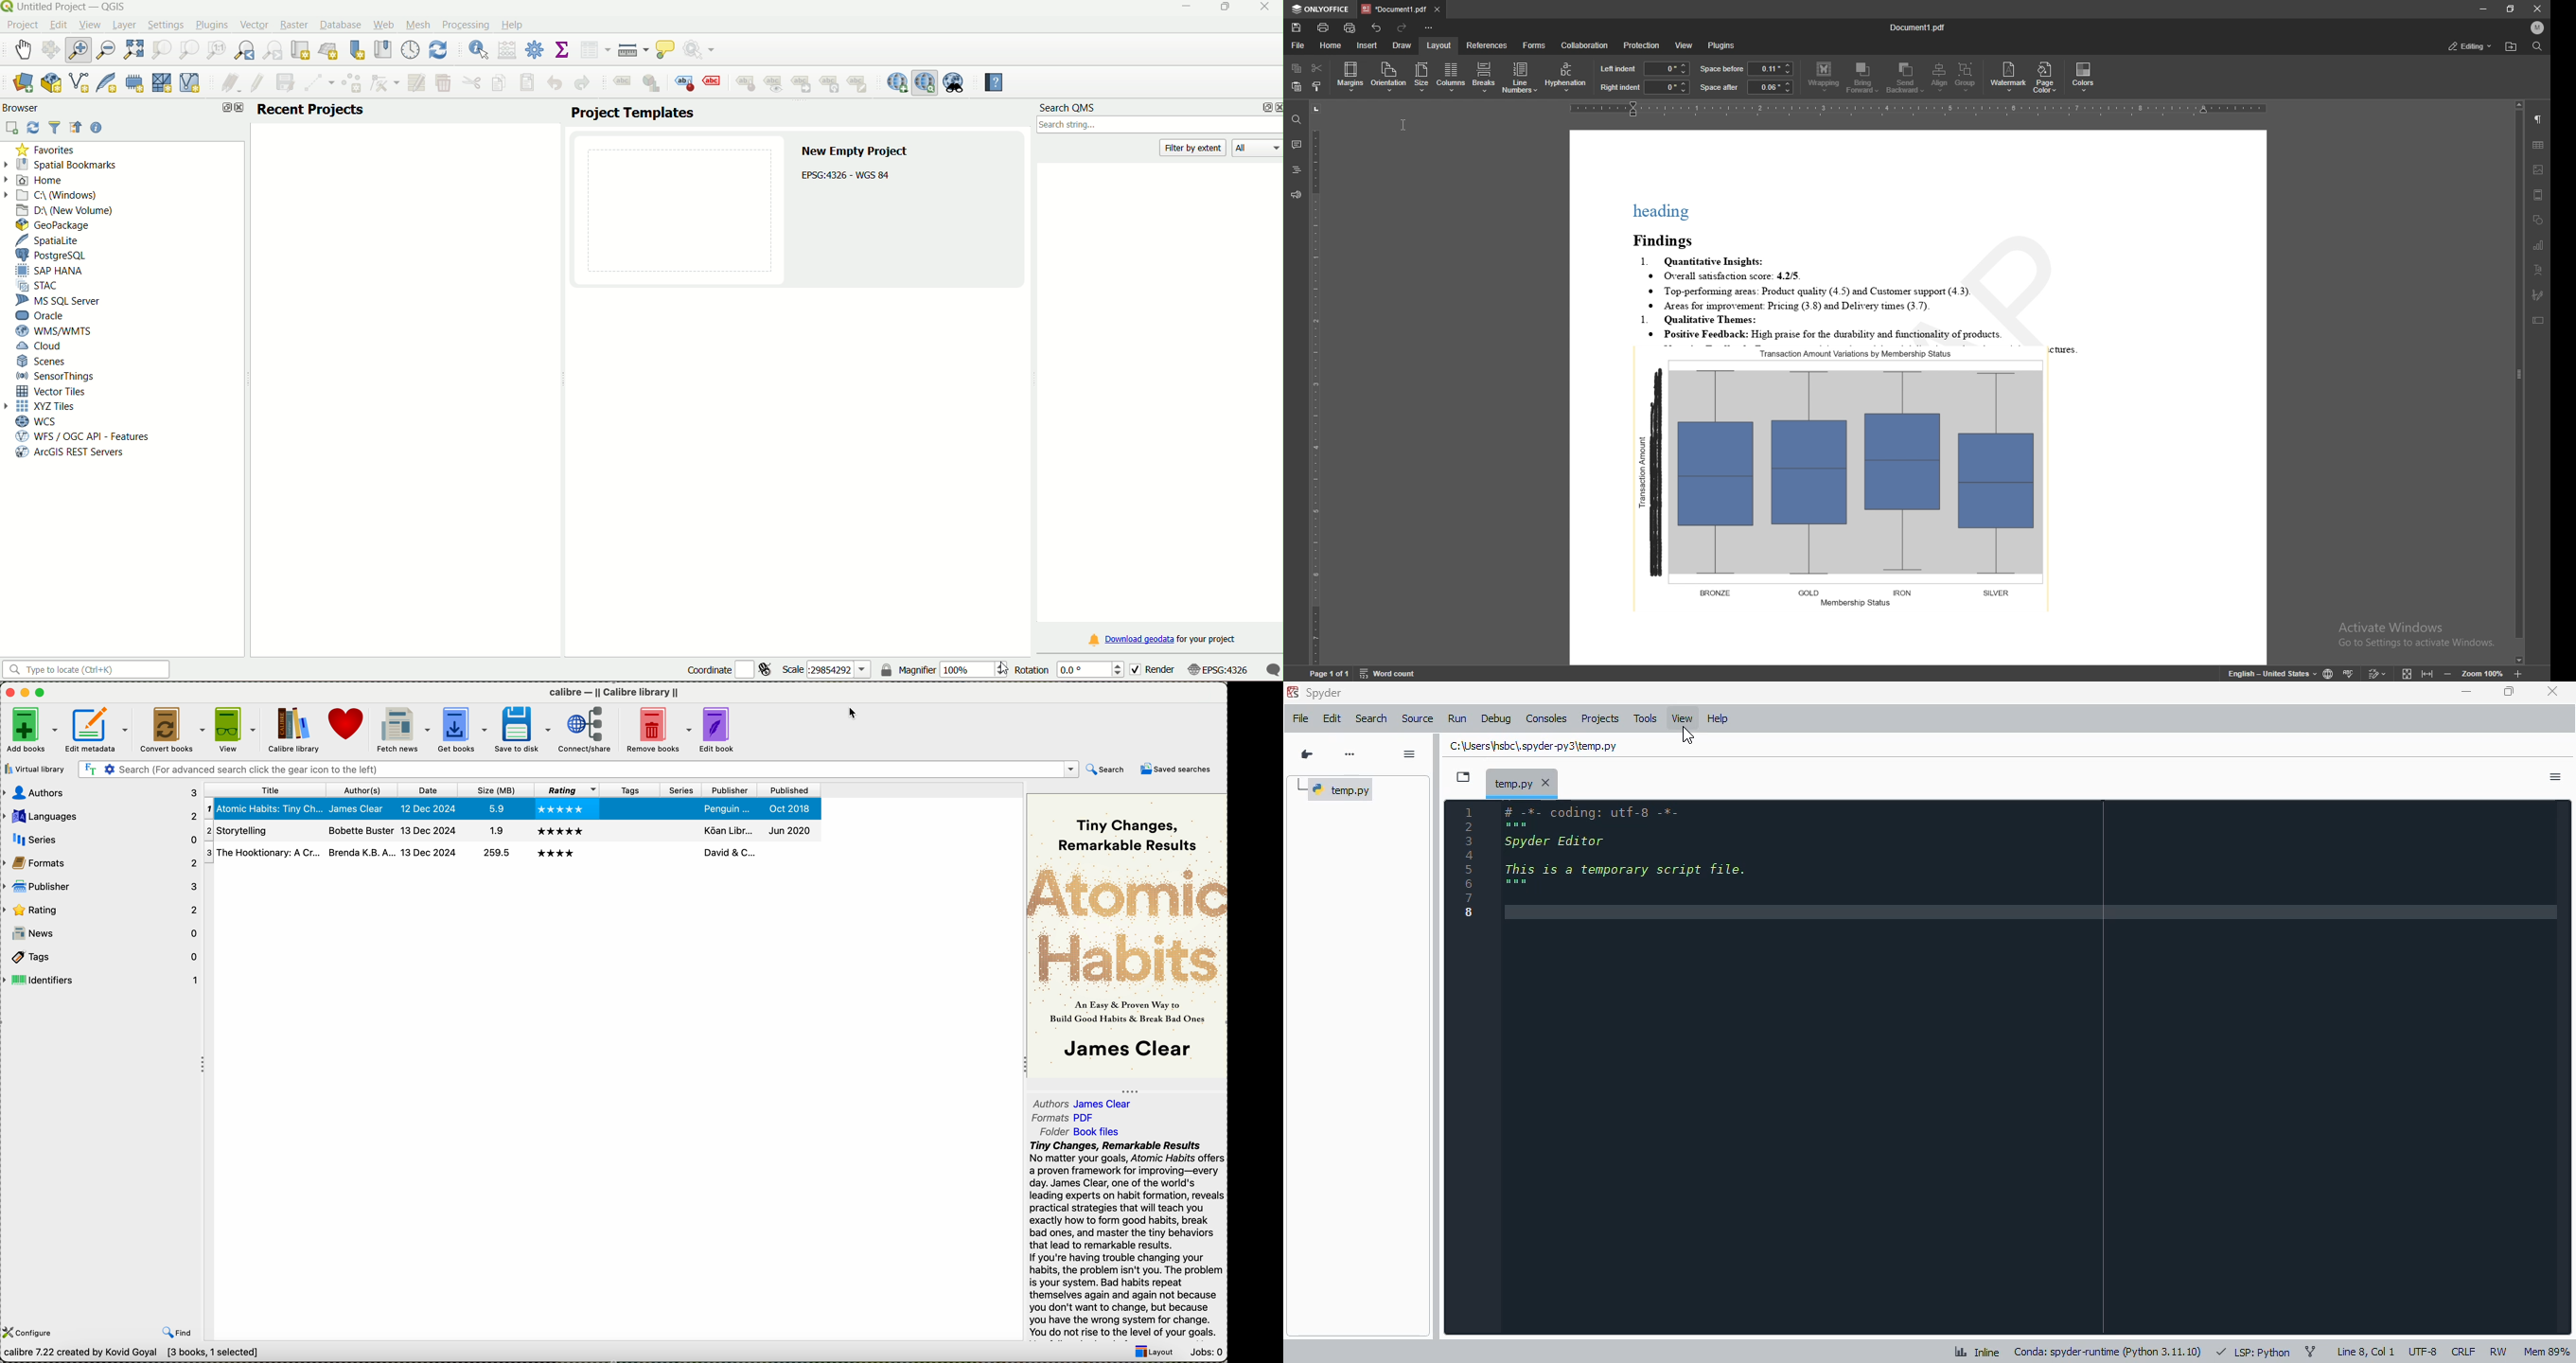 The image size is (2576, 1372). What do you see at coordinates (56, 376) in the screenshot?
I see `Sensor Things` at bounding box center [56, 376].